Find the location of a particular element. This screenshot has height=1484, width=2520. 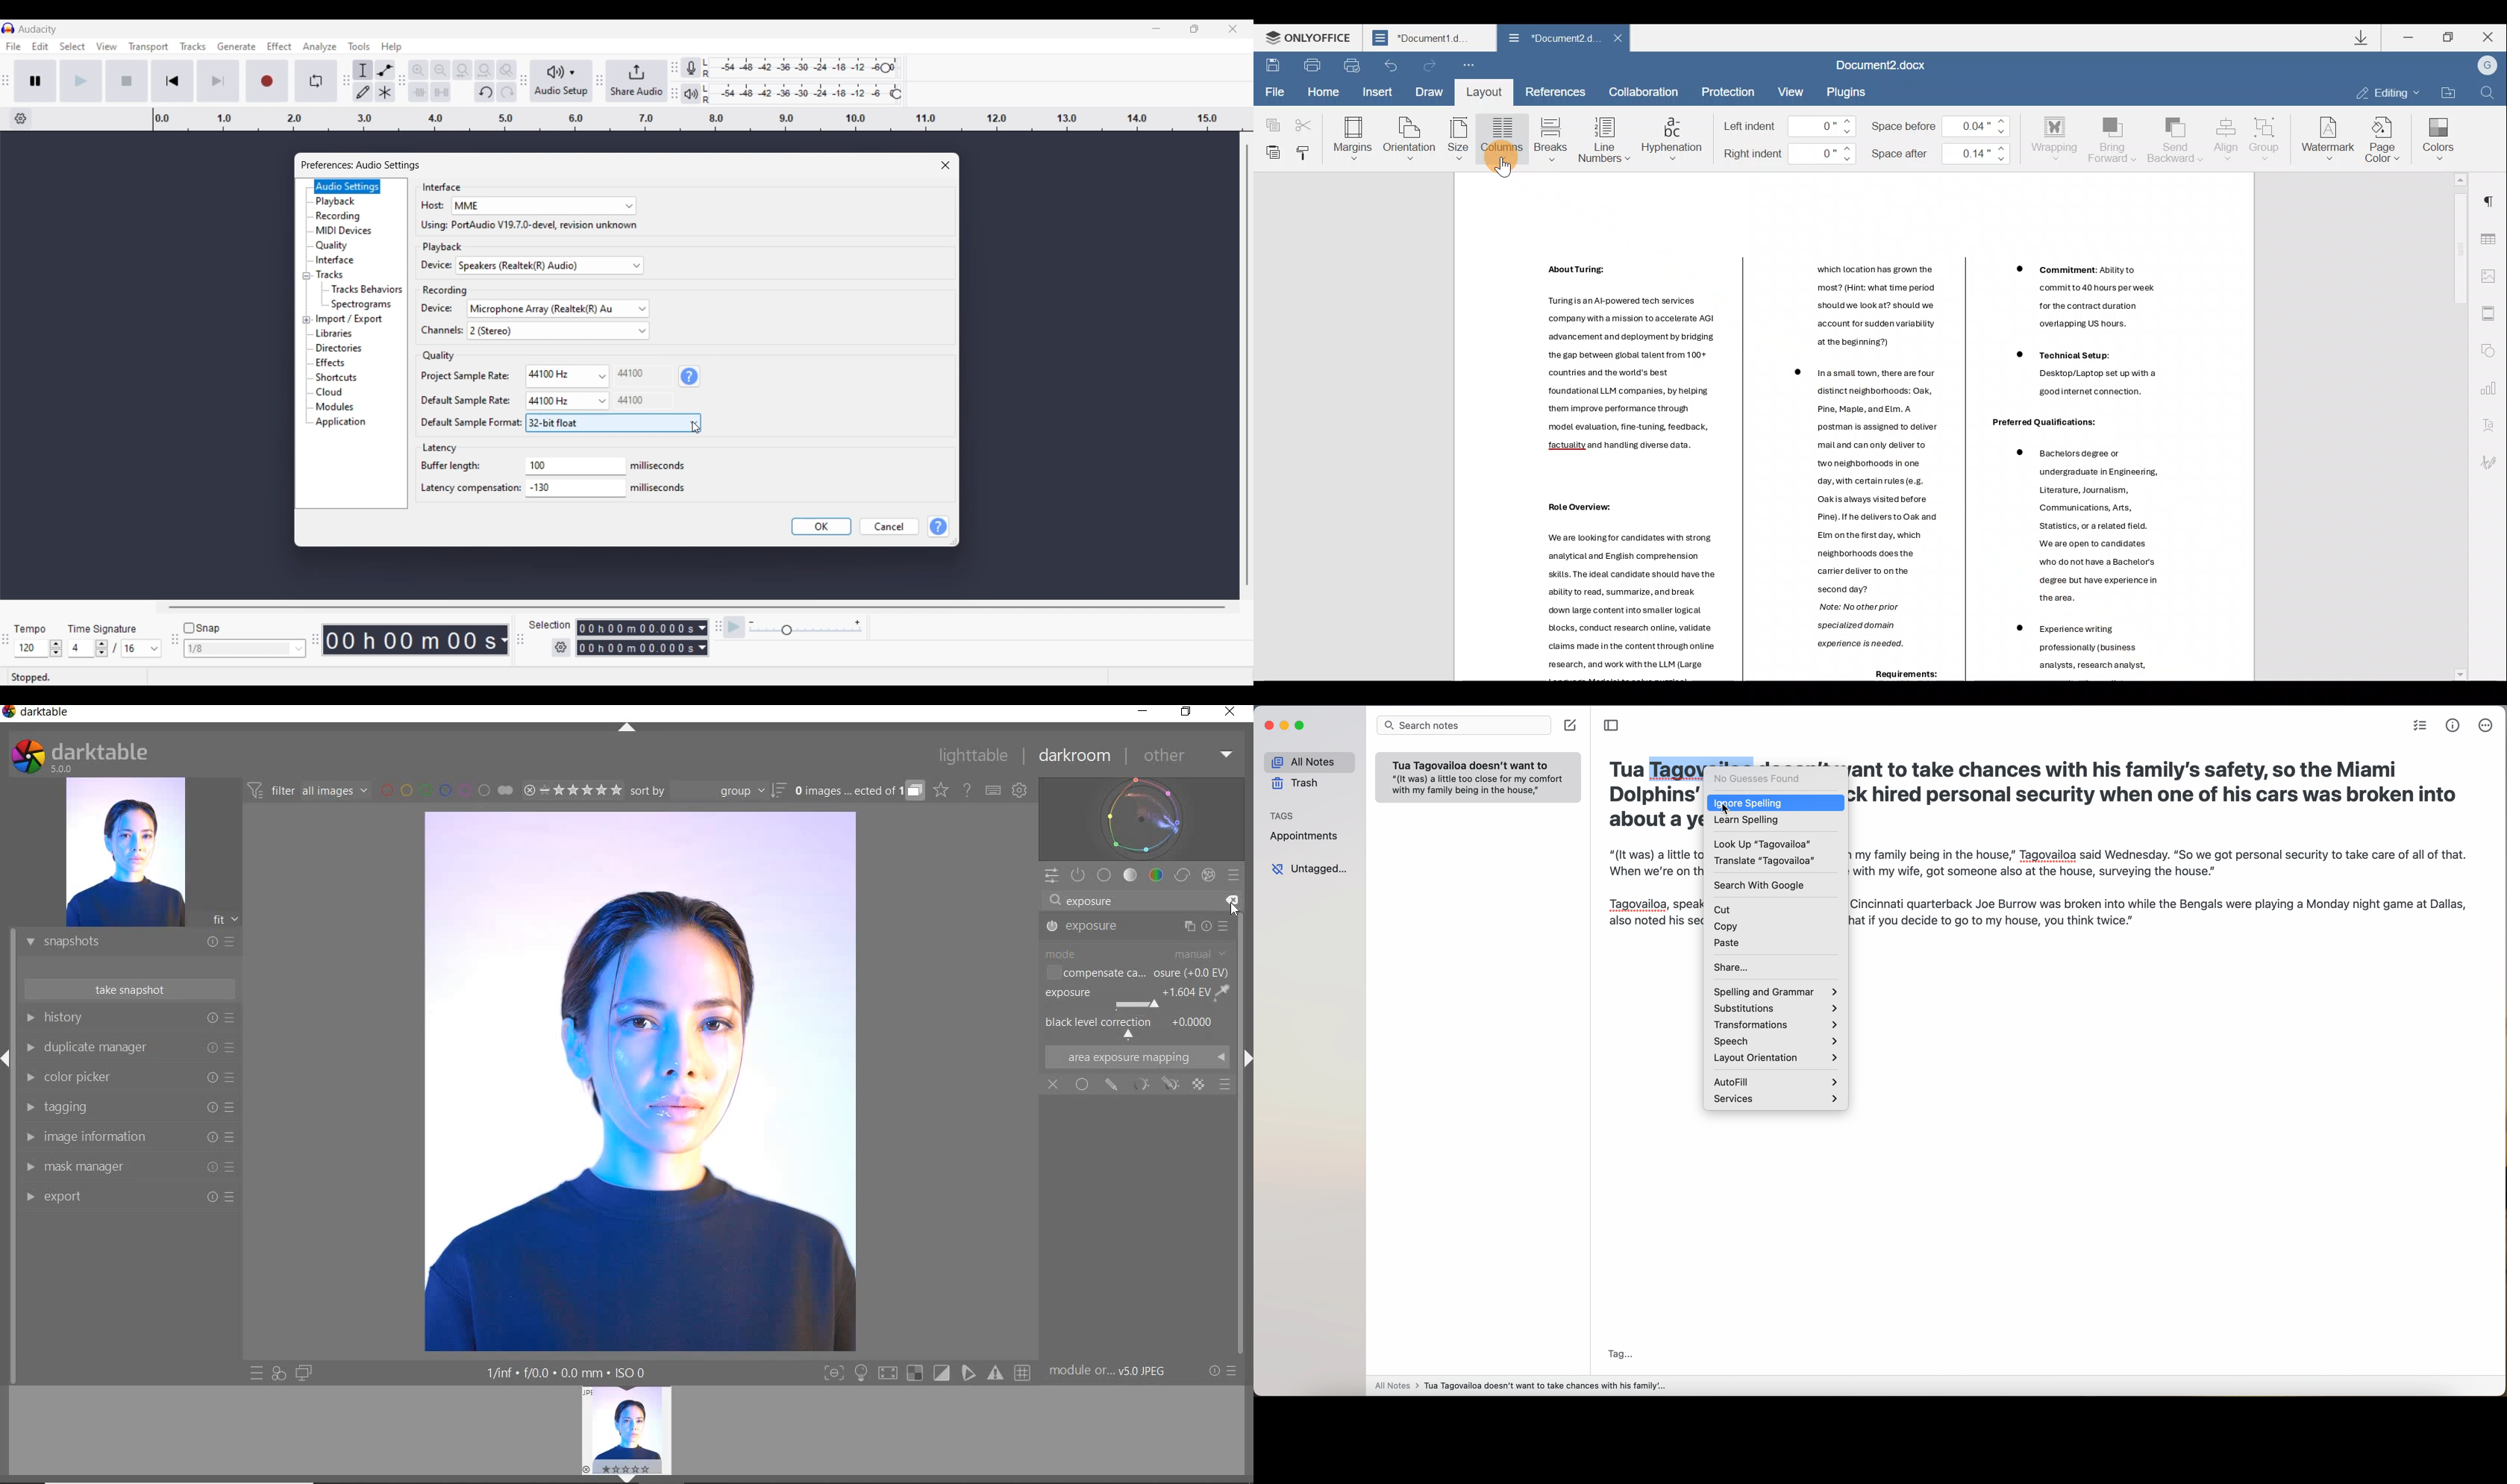

TAKE SNAPSHOT is located at coordinates (128, 989).